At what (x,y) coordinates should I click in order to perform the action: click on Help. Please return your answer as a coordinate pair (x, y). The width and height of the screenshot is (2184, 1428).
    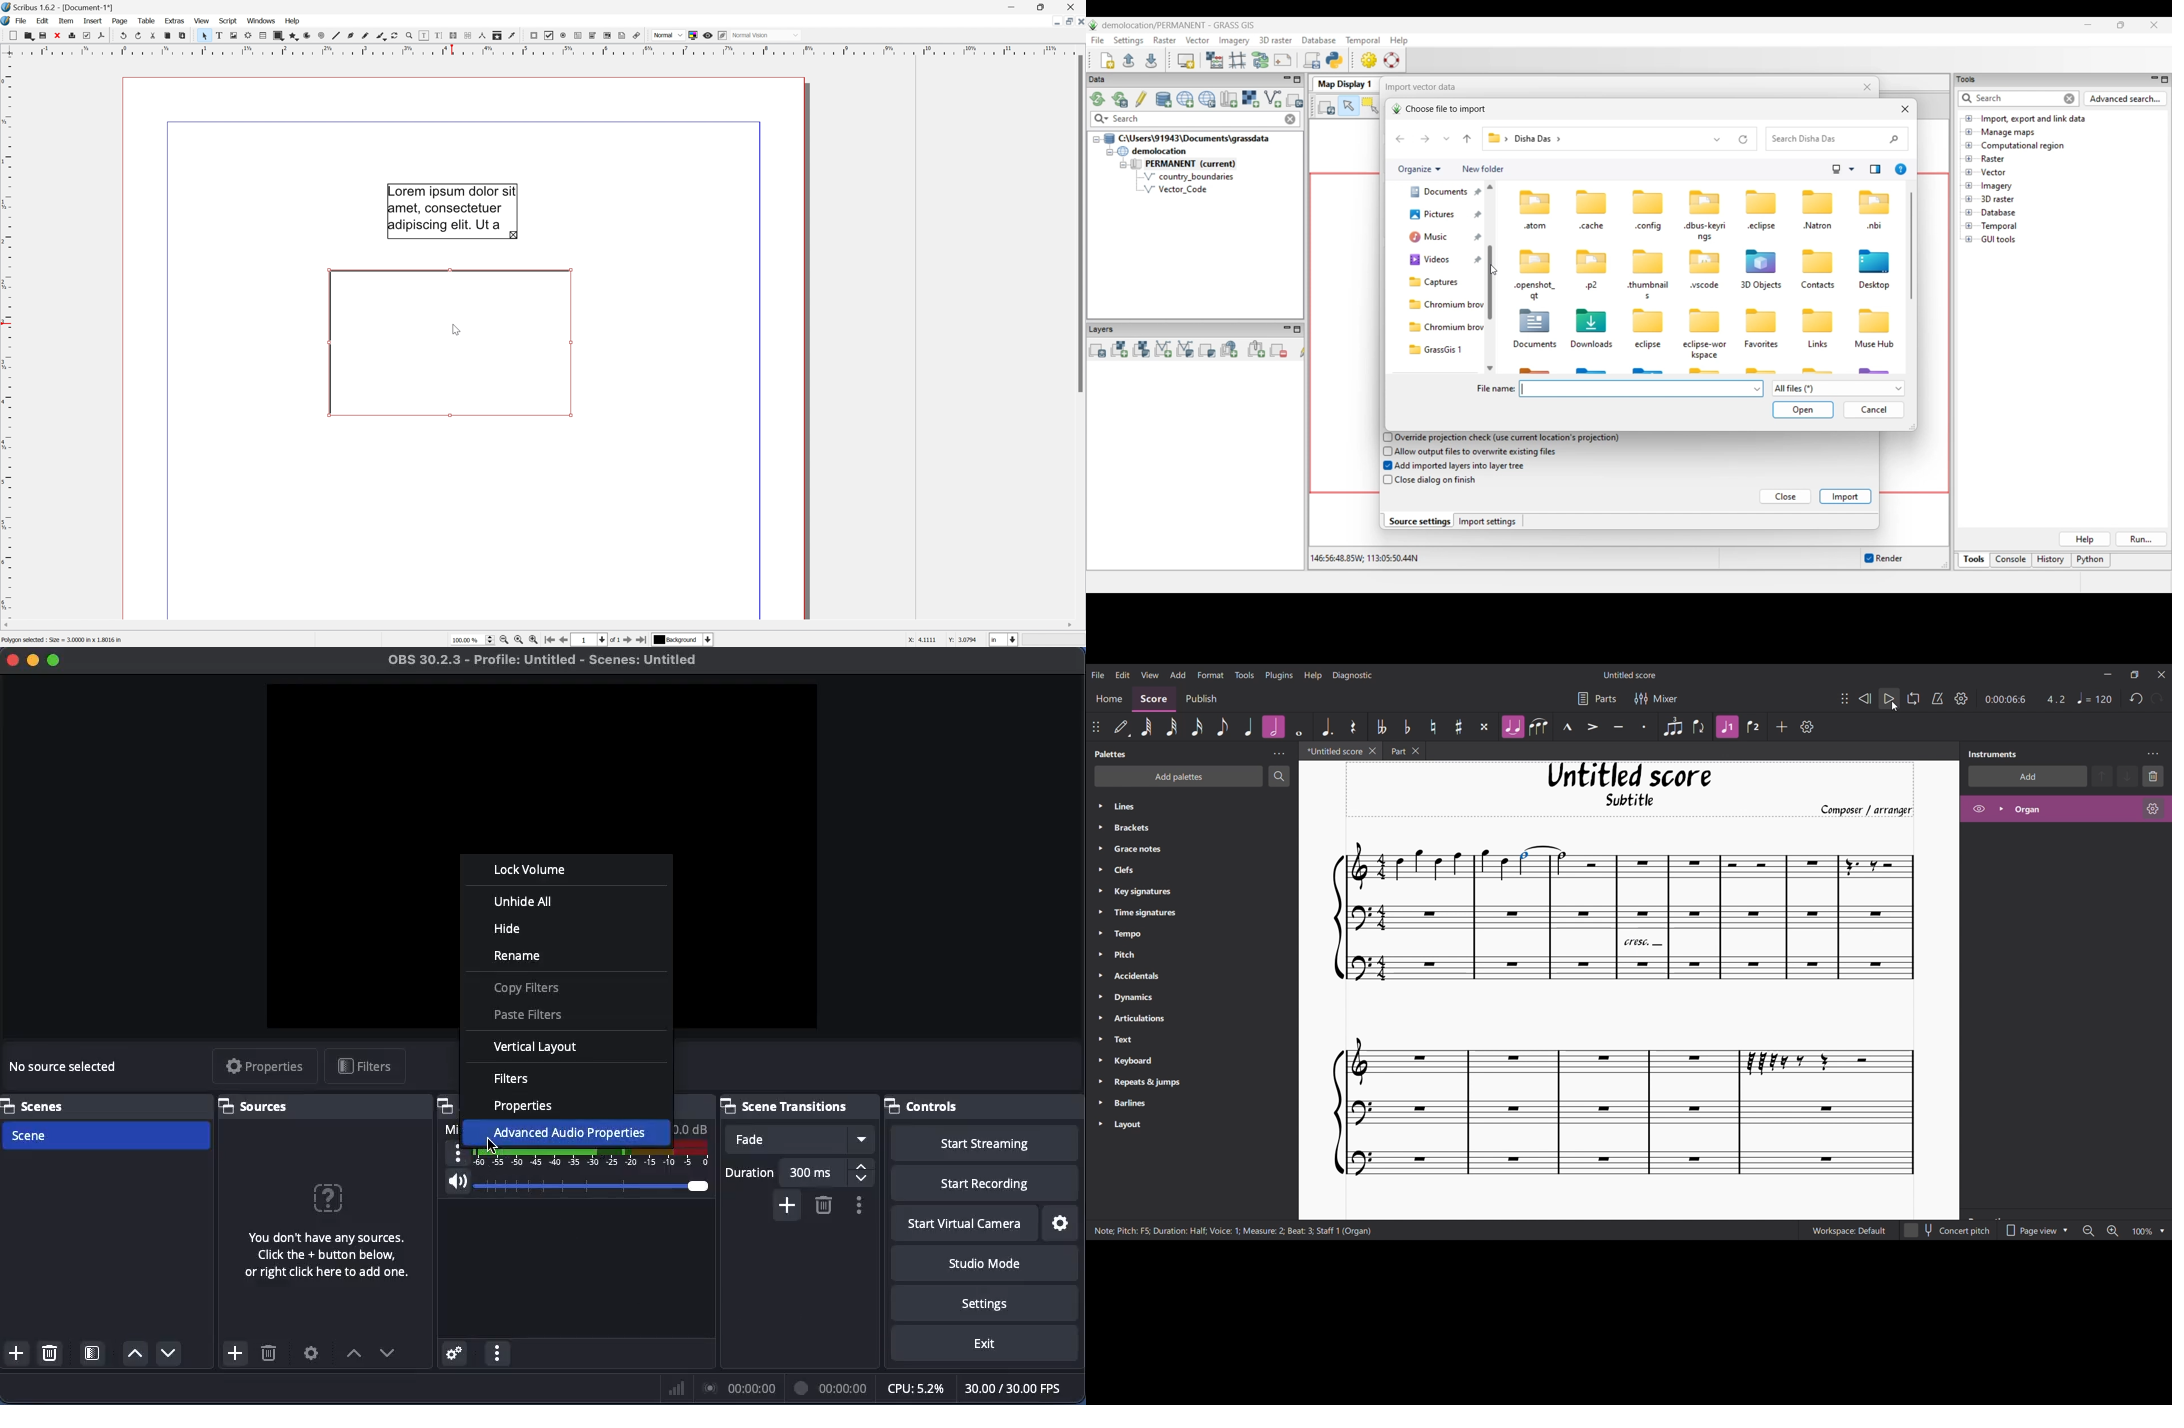
    Looking at the image, I should click on (293, 20).